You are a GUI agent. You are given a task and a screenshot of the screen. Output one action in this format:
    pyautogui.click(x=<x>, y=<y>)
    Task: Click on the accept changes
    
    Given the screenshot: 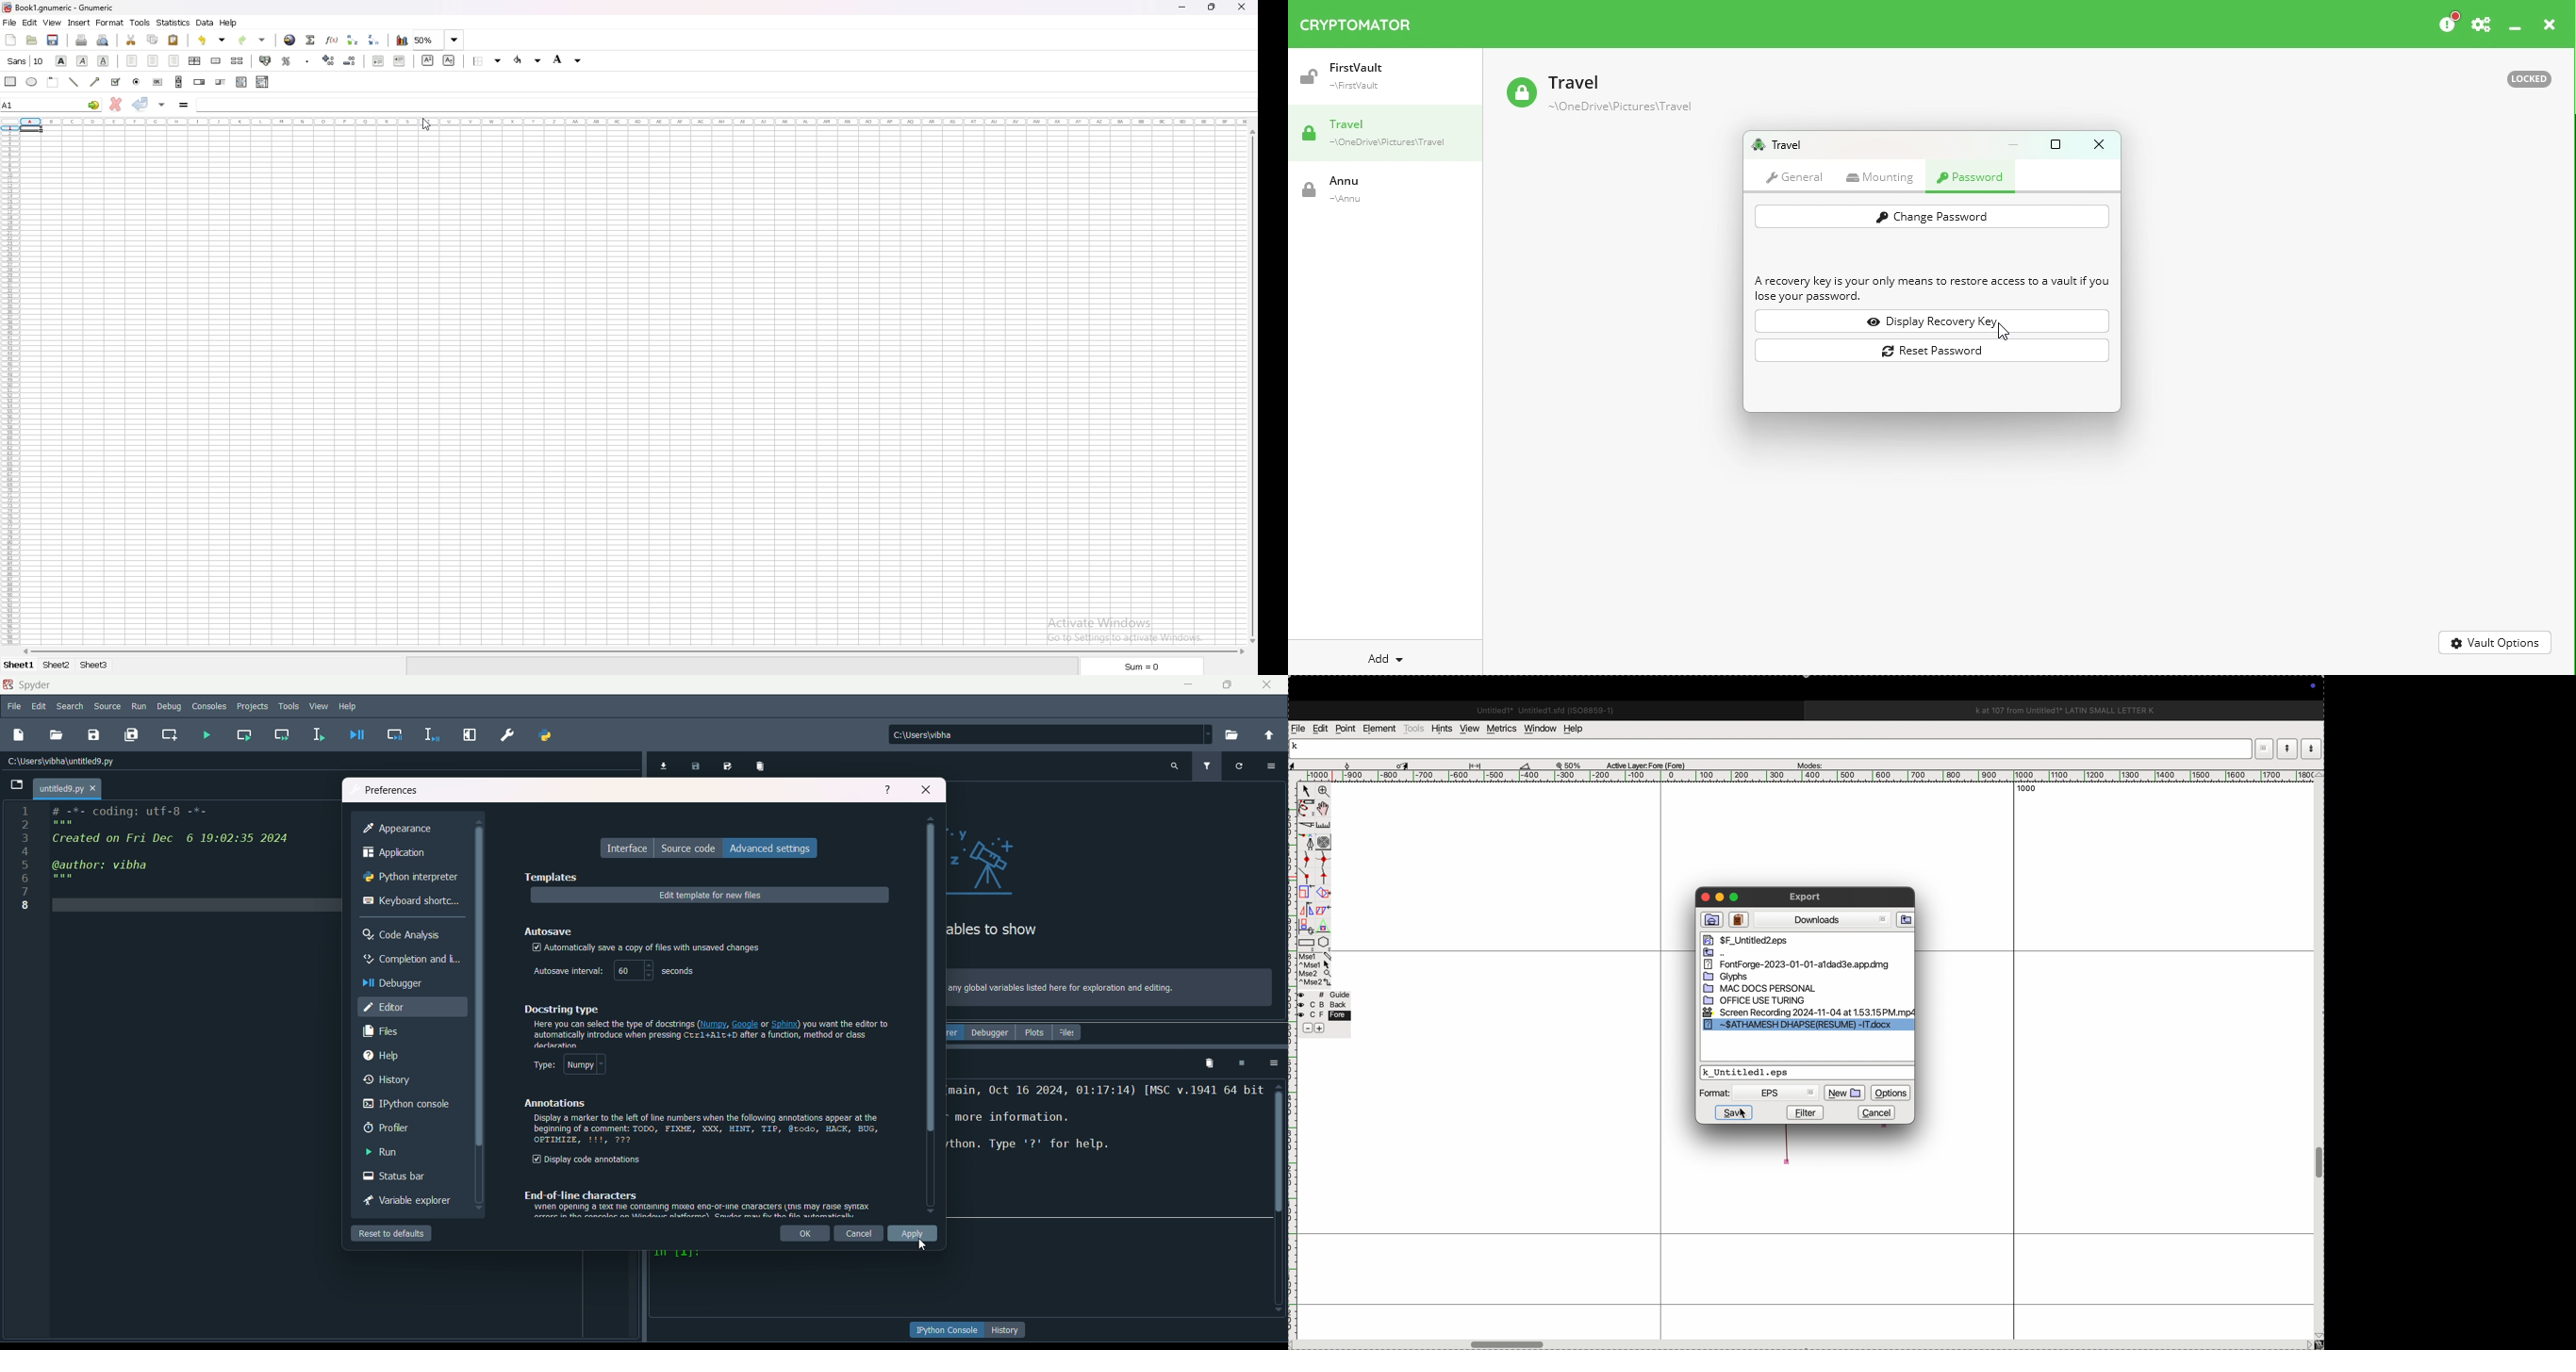 What is the action you would take?
    pyautogui.click(x=140, y=104)
    